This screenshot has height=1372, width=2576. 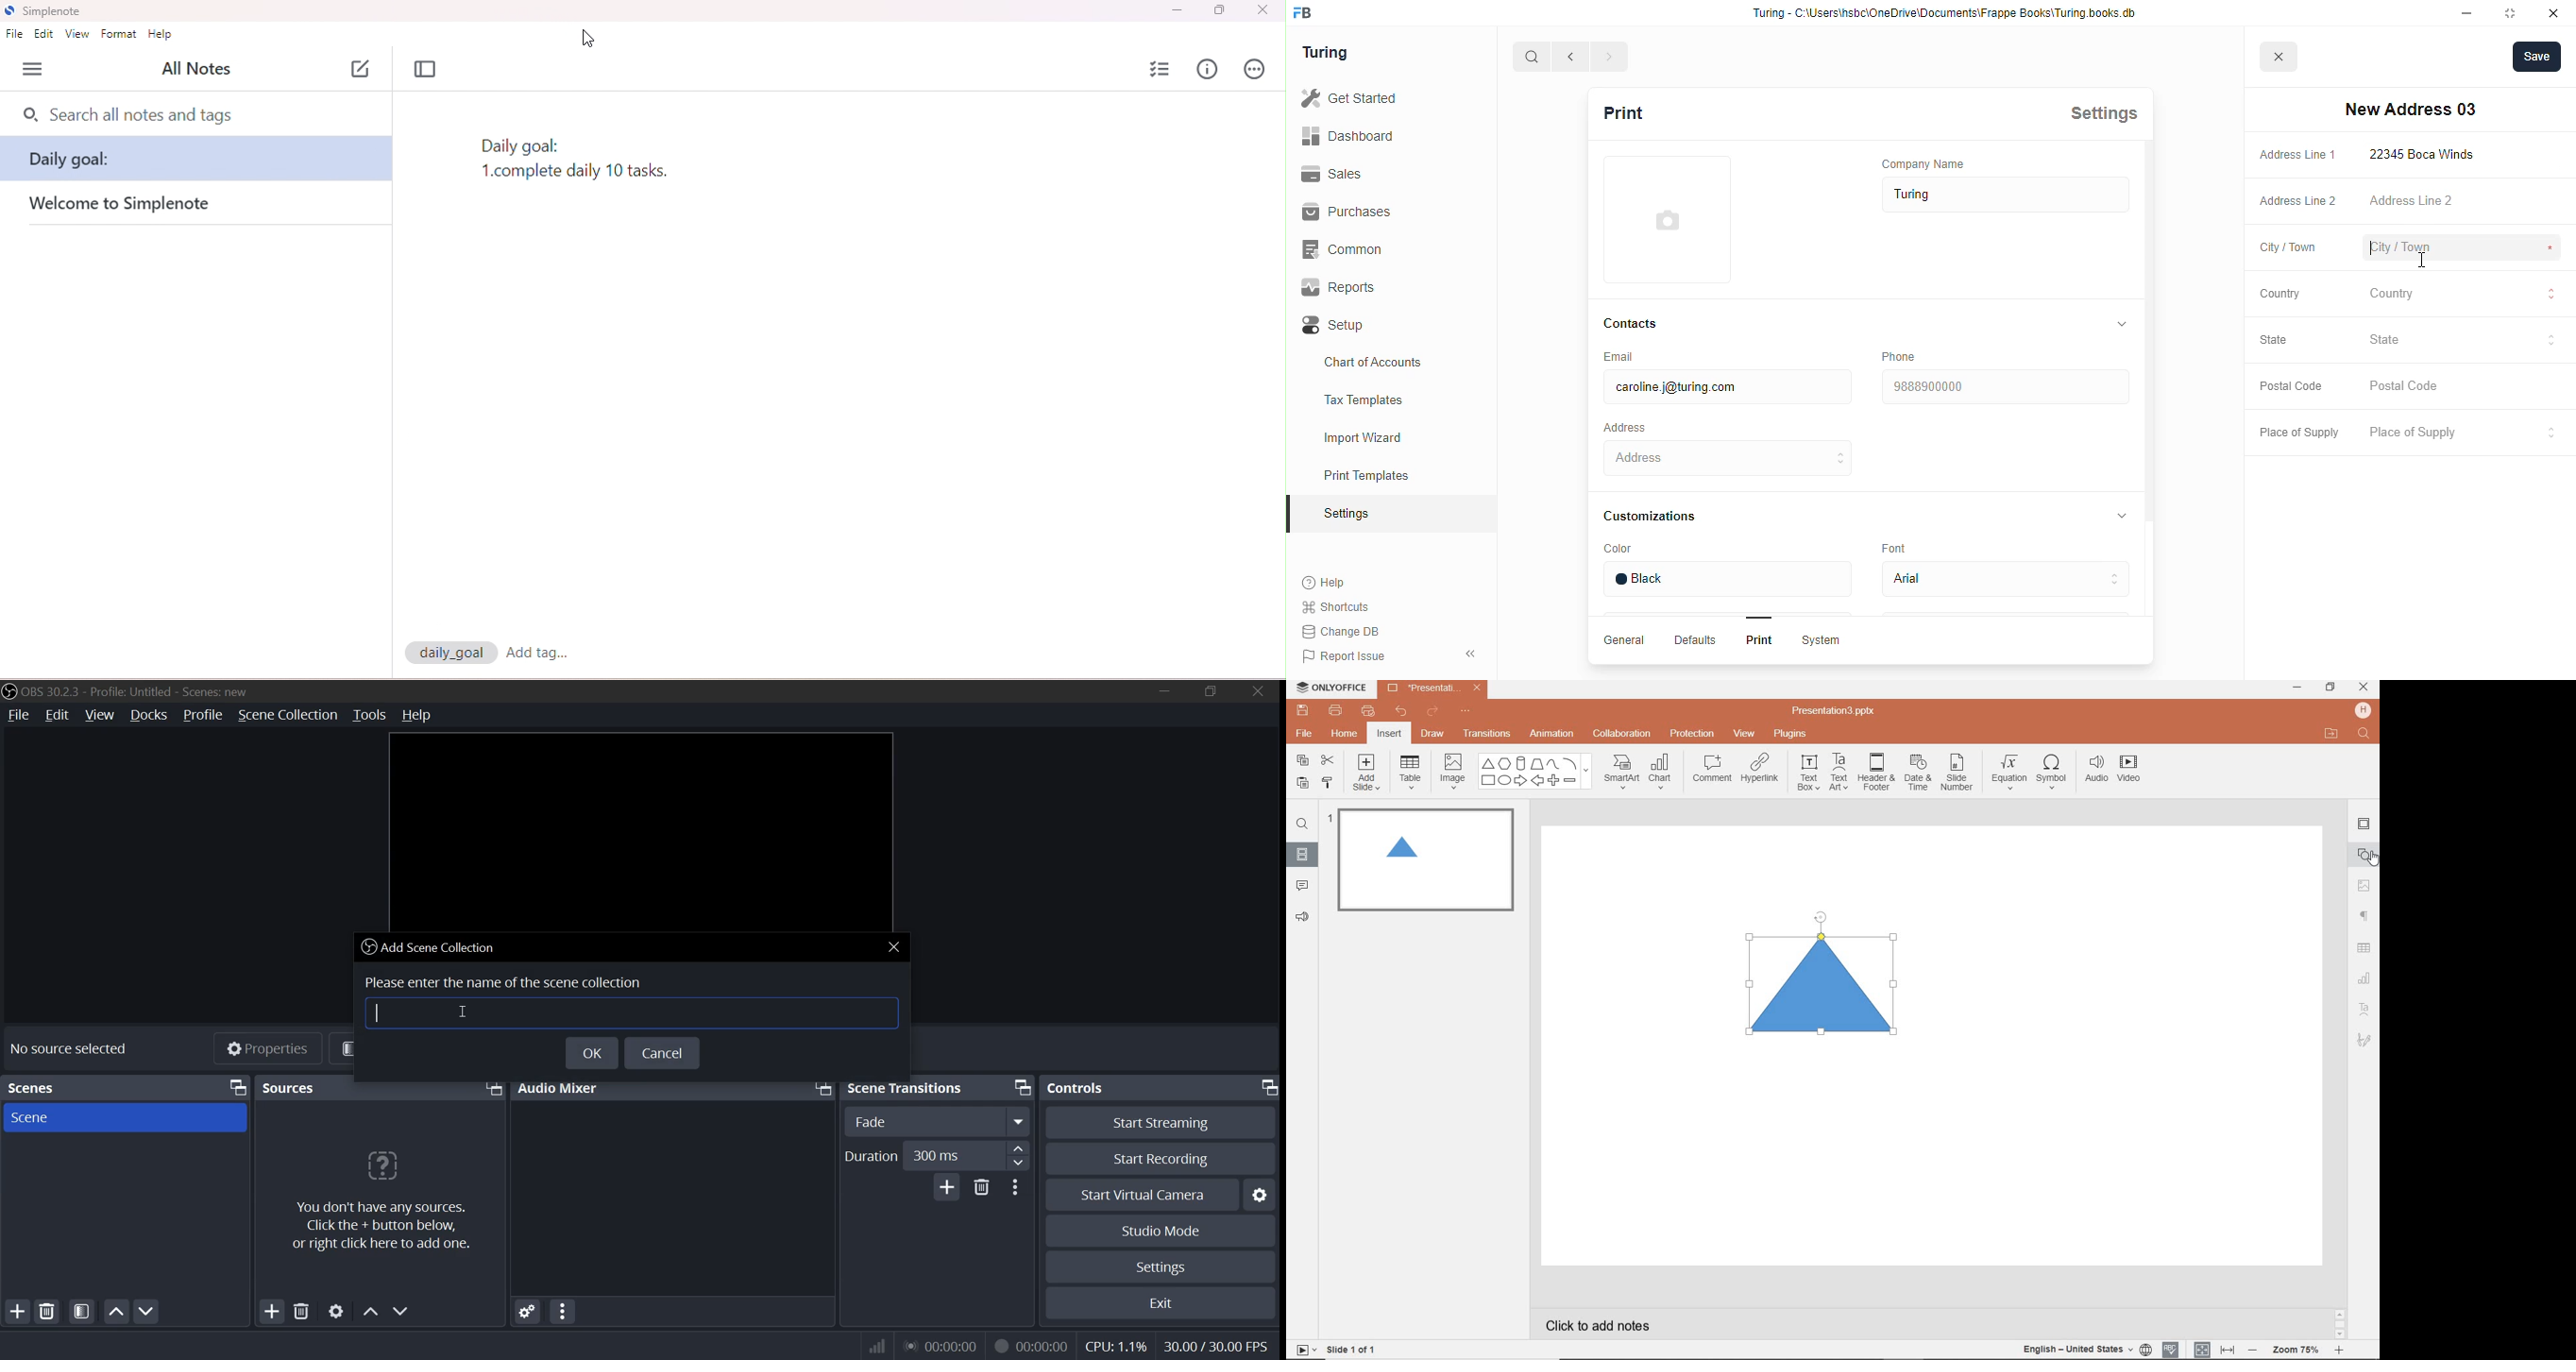 I want to click on daily goal note created, so click(x=580, y=160).